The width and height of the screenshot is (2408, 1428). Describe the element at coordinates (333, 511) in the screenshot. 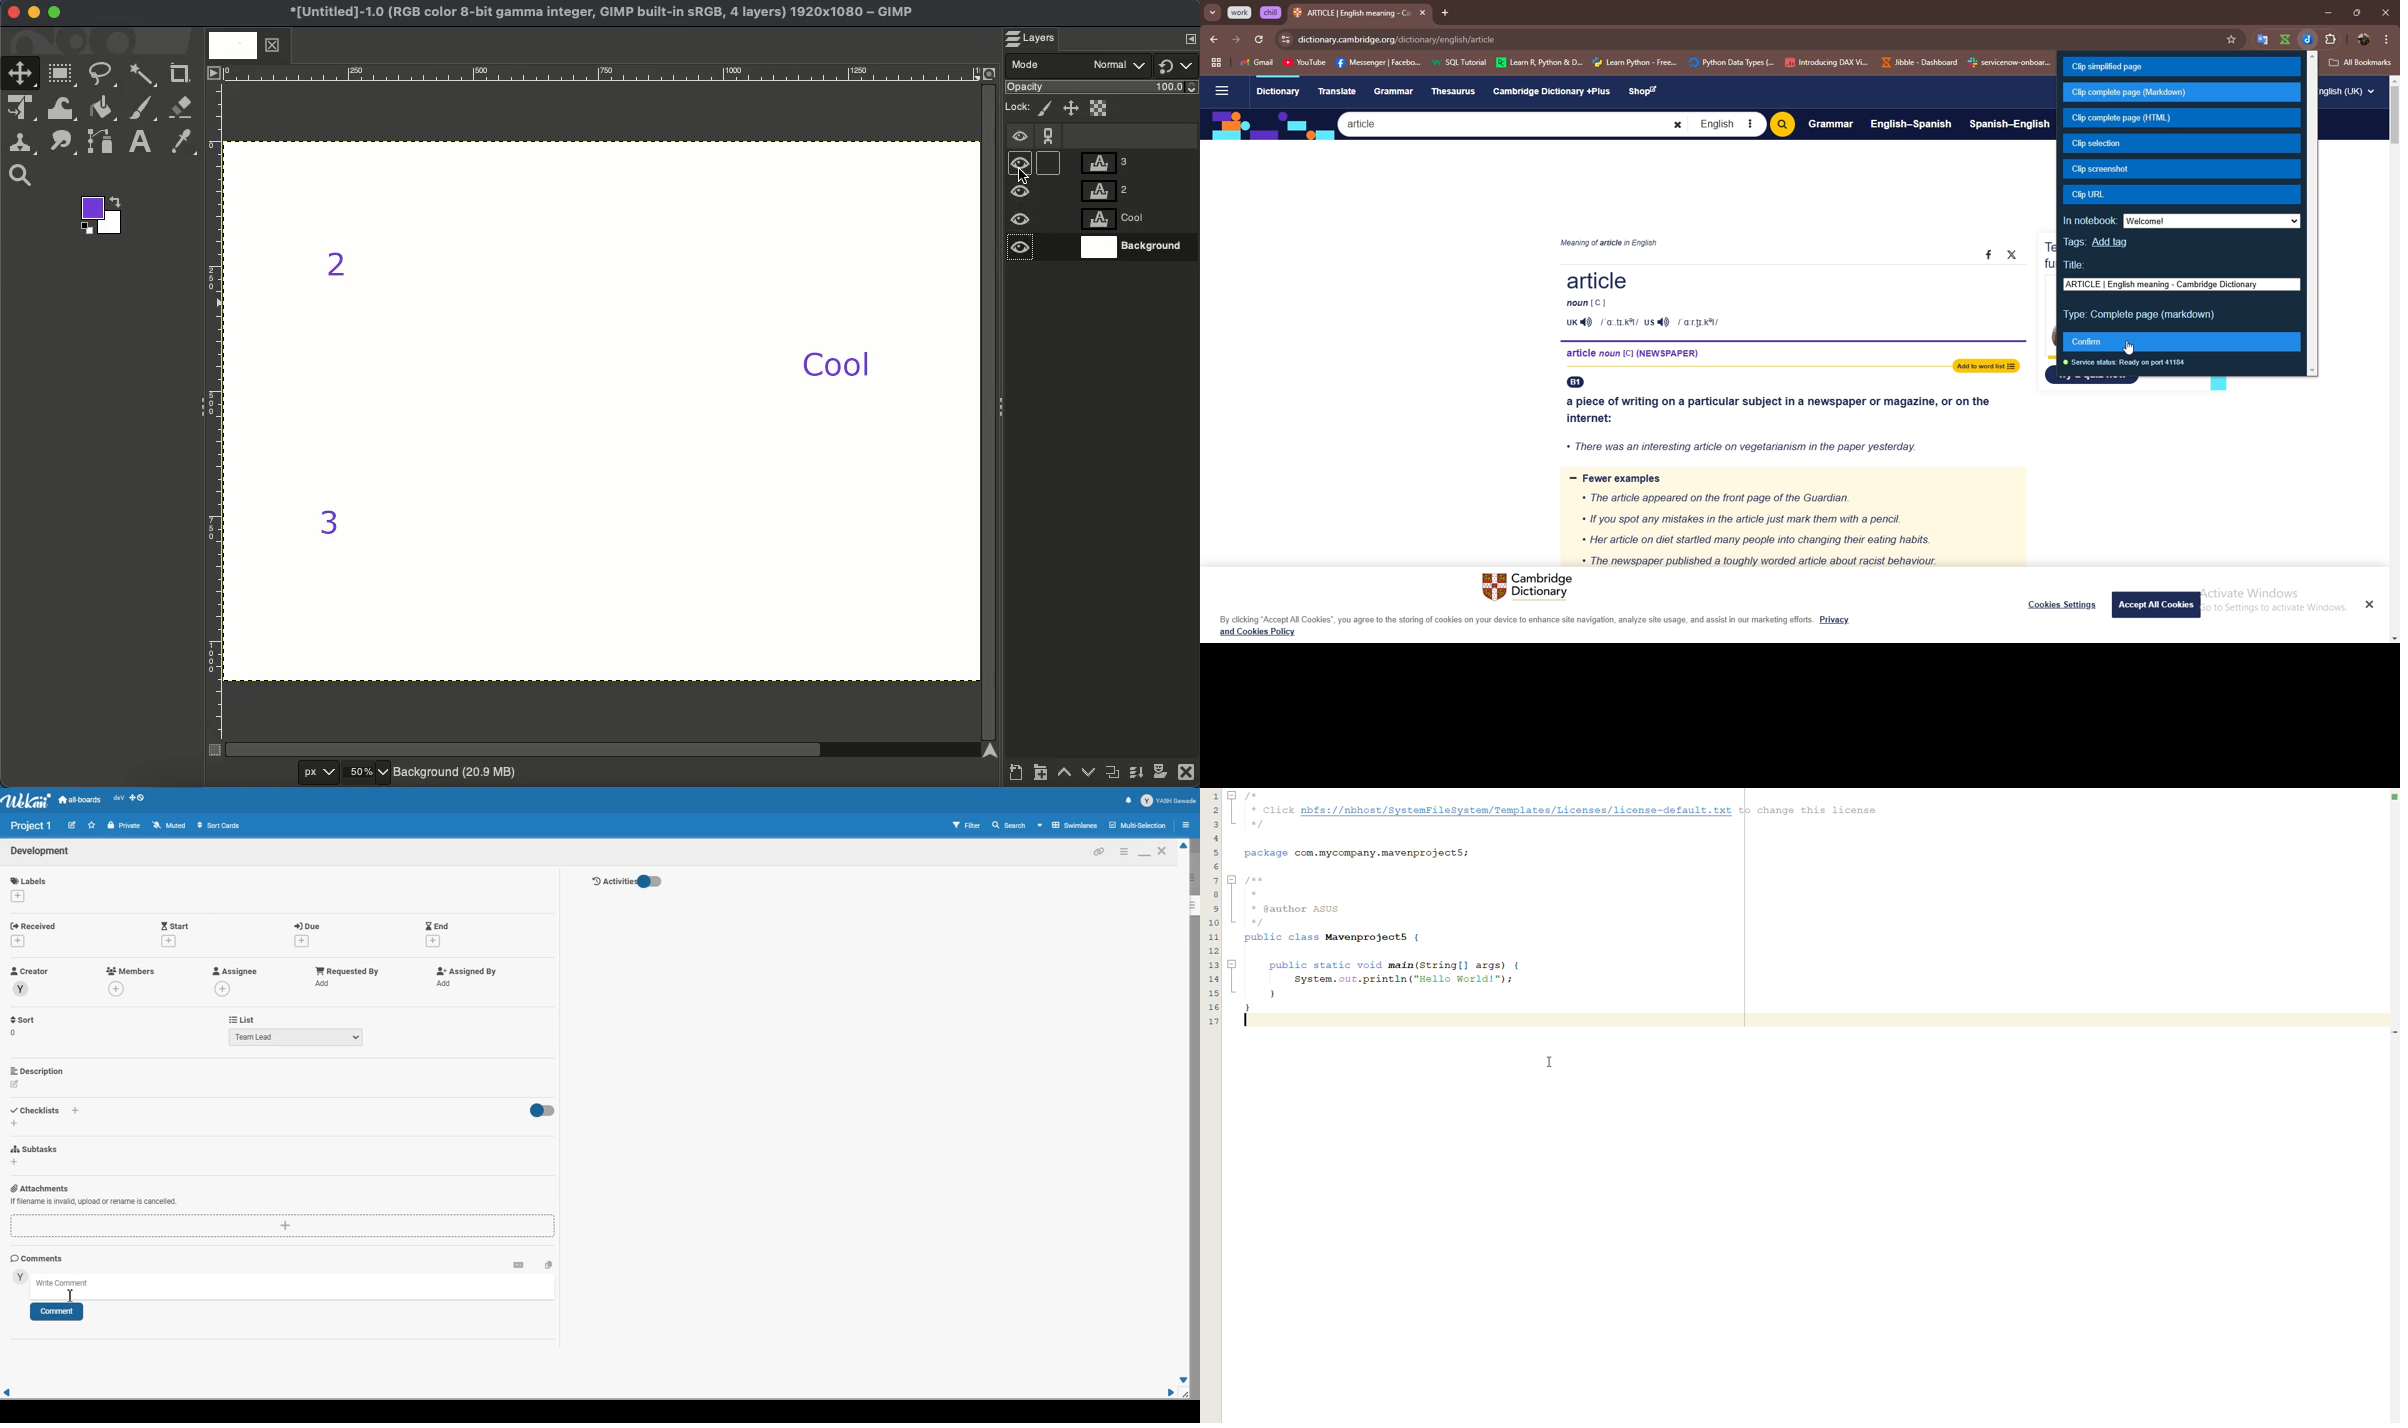

I see `3` at that location.